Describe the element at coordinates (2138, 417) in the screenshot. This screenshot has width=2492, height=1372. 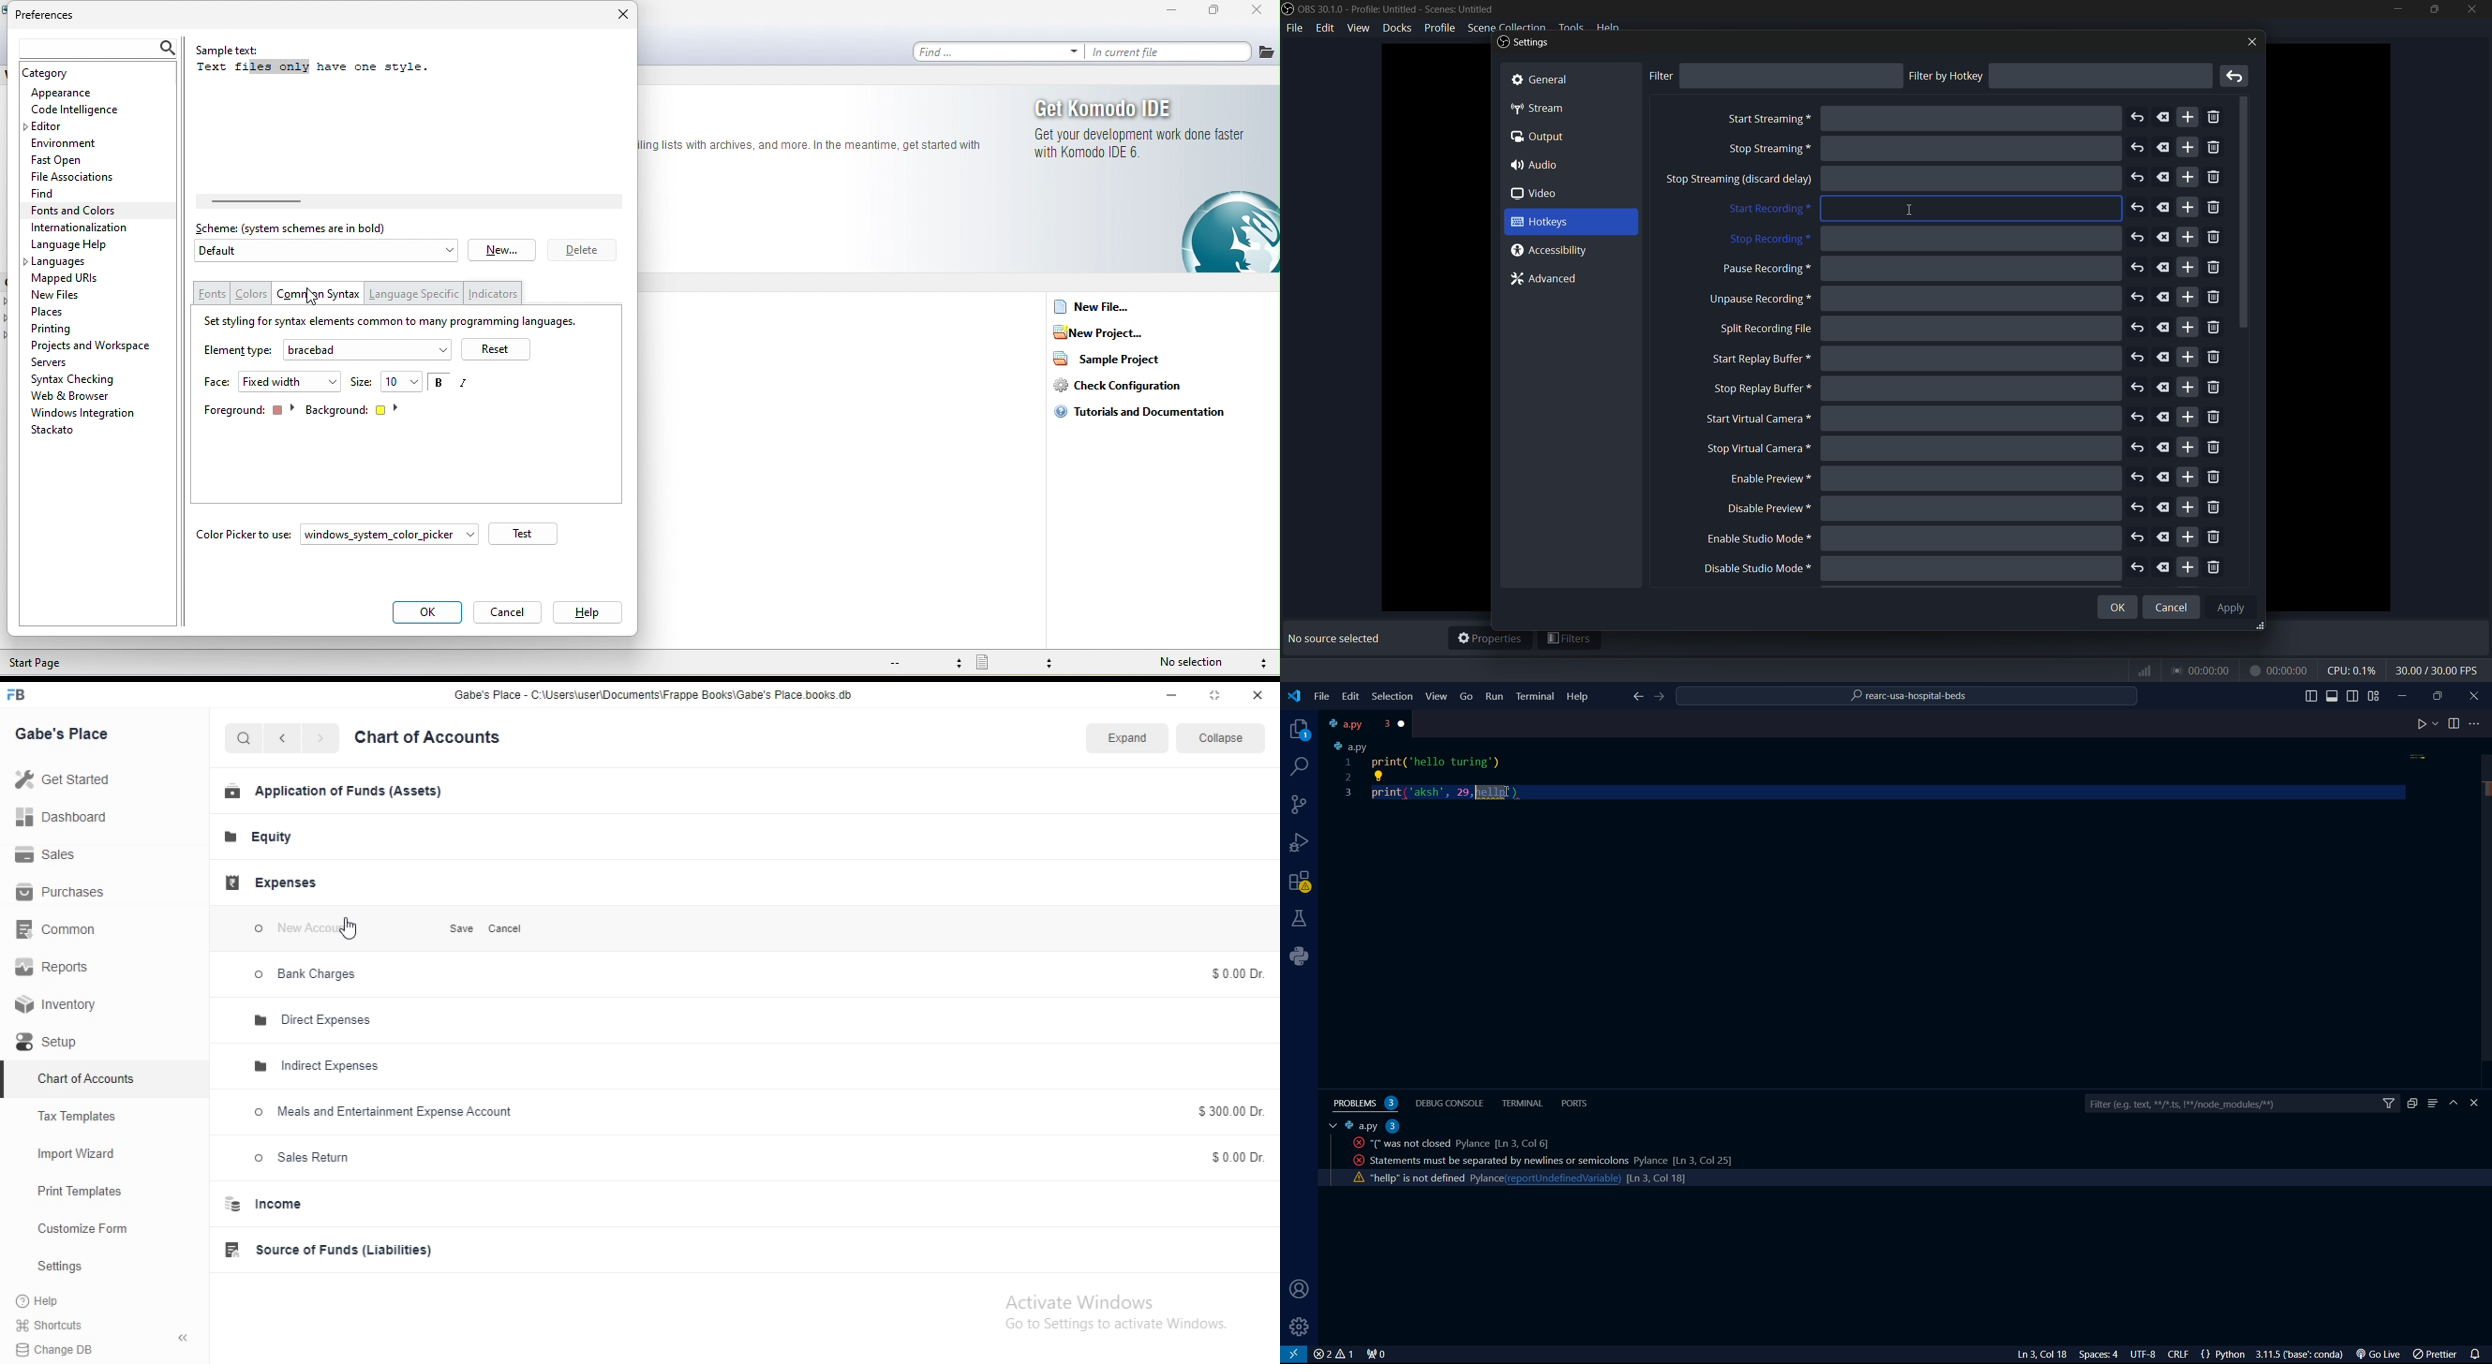
I see `undo` at that location.